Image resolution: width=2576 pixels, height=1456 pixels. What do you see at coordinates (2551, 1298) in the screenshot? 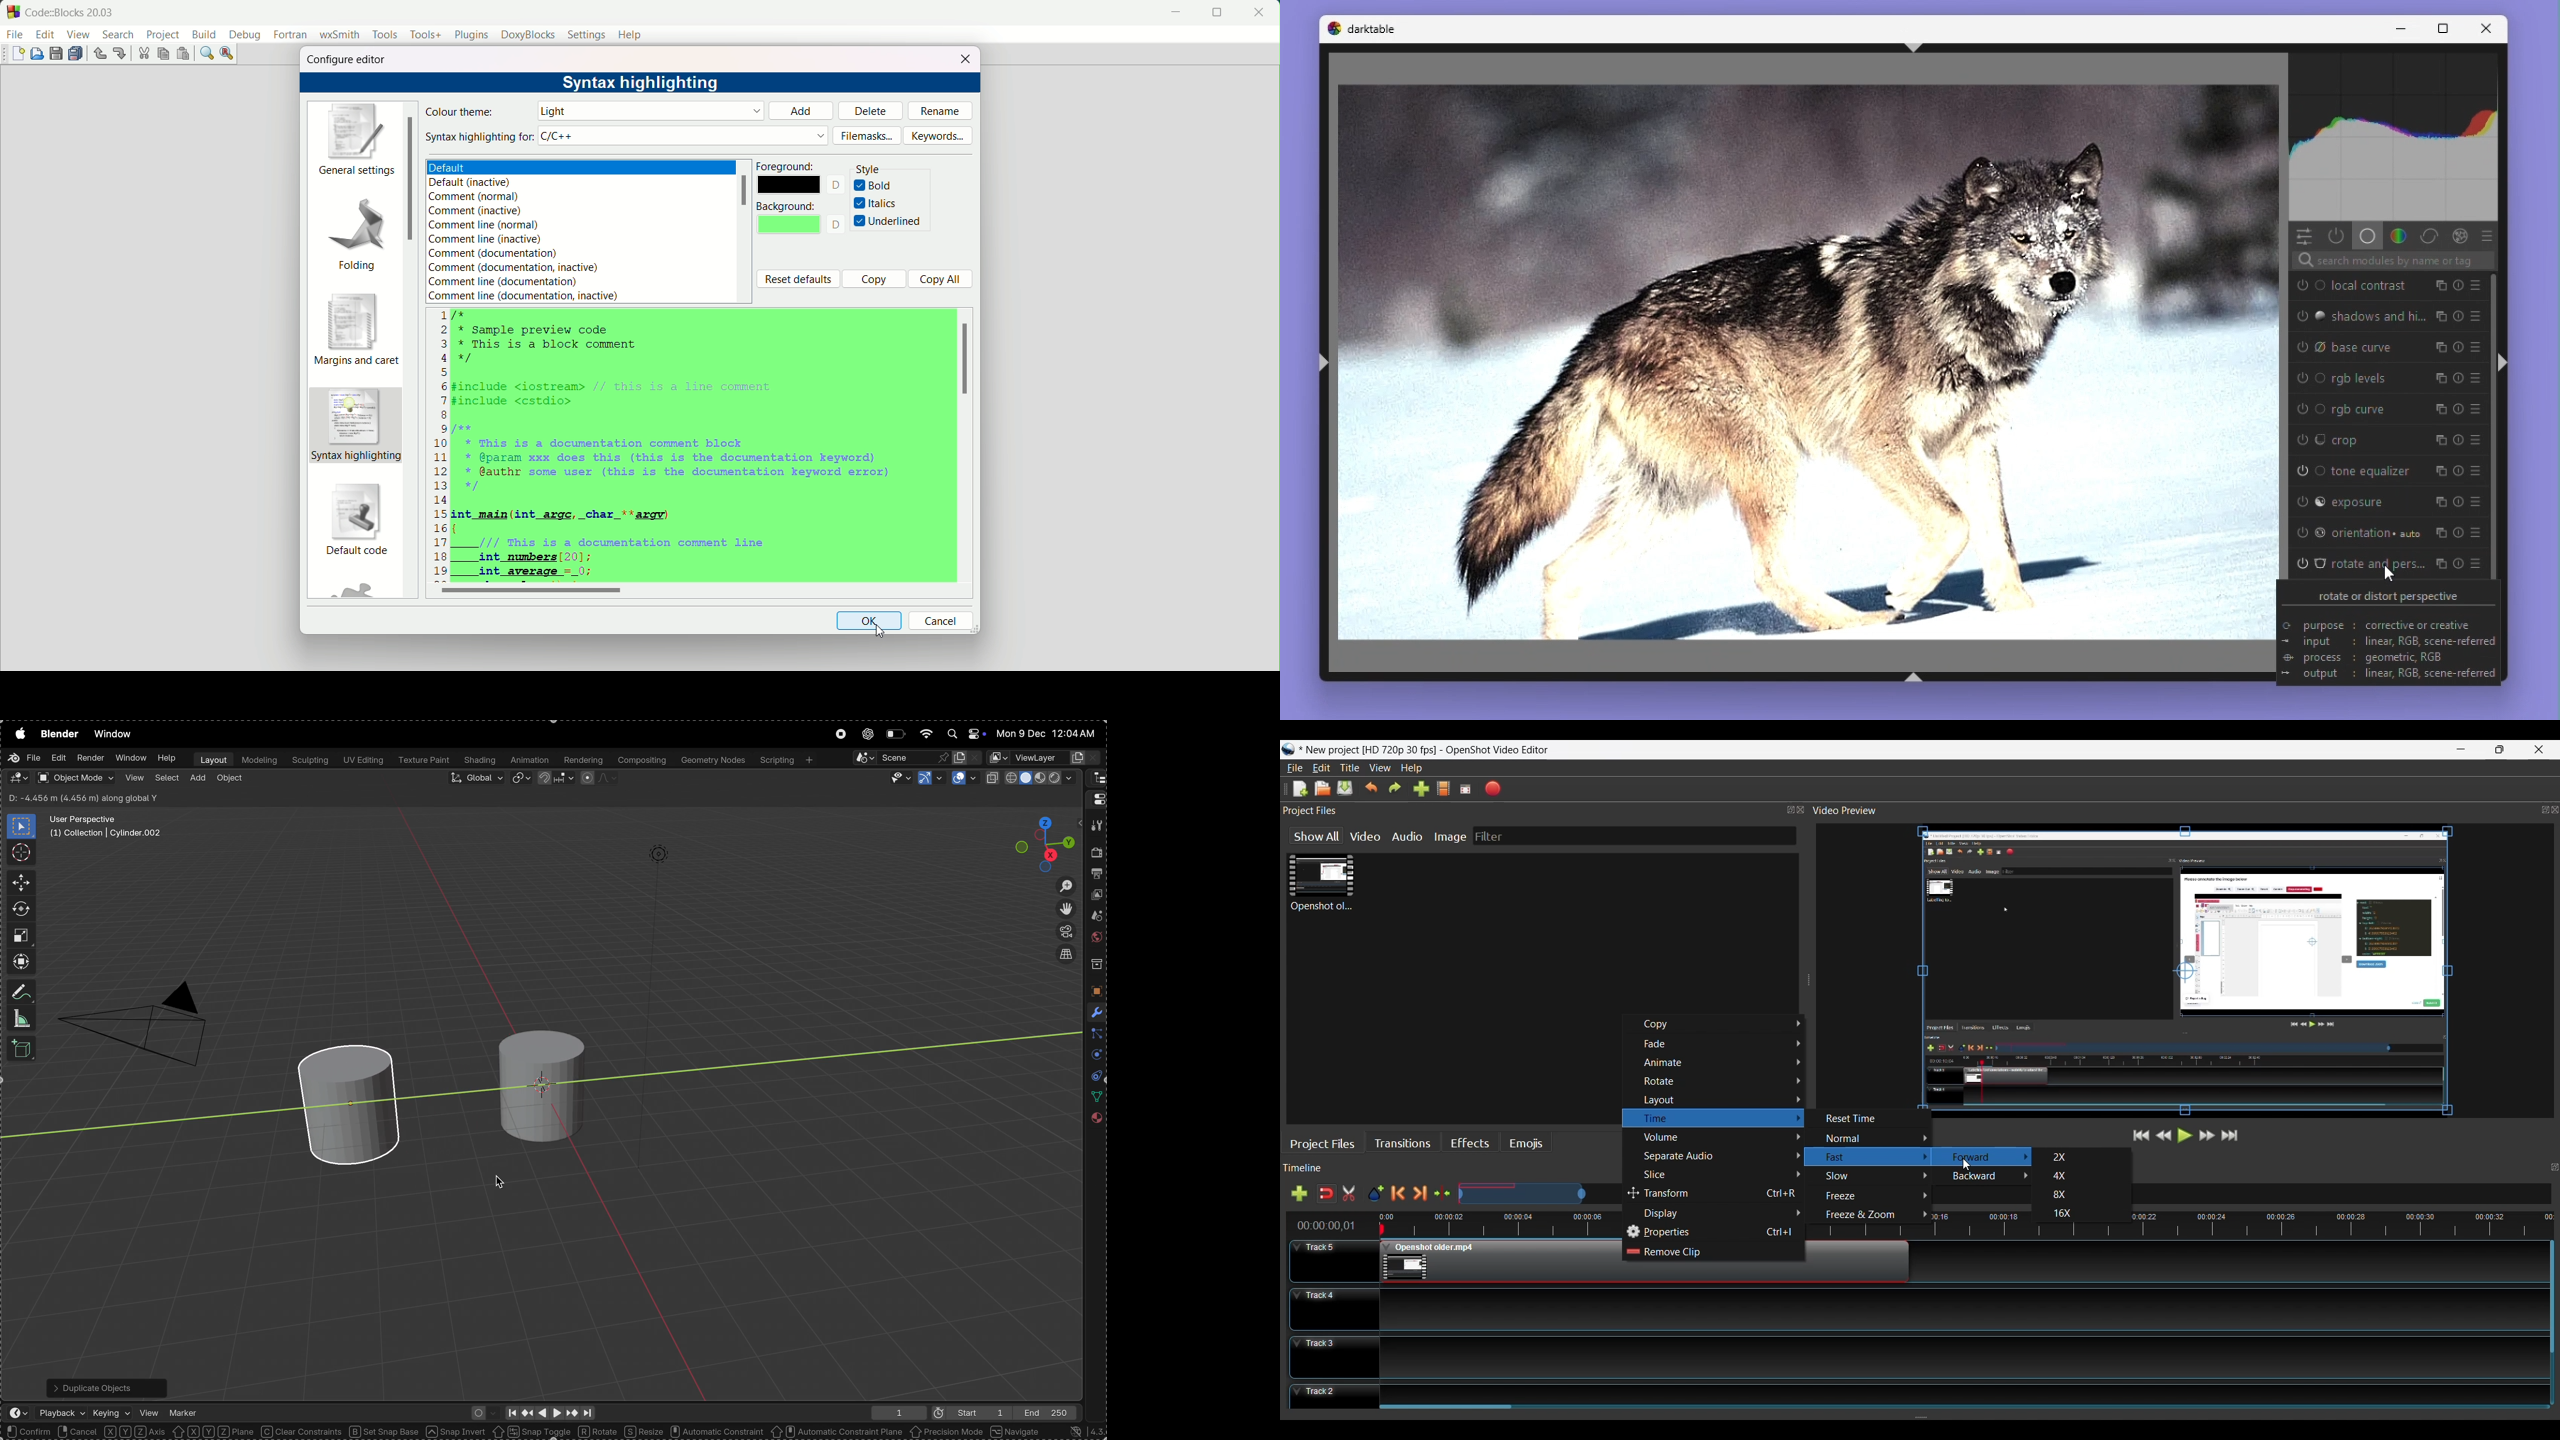
I see `Vertical Scroll bar` at bounding box center [2551, 1298].